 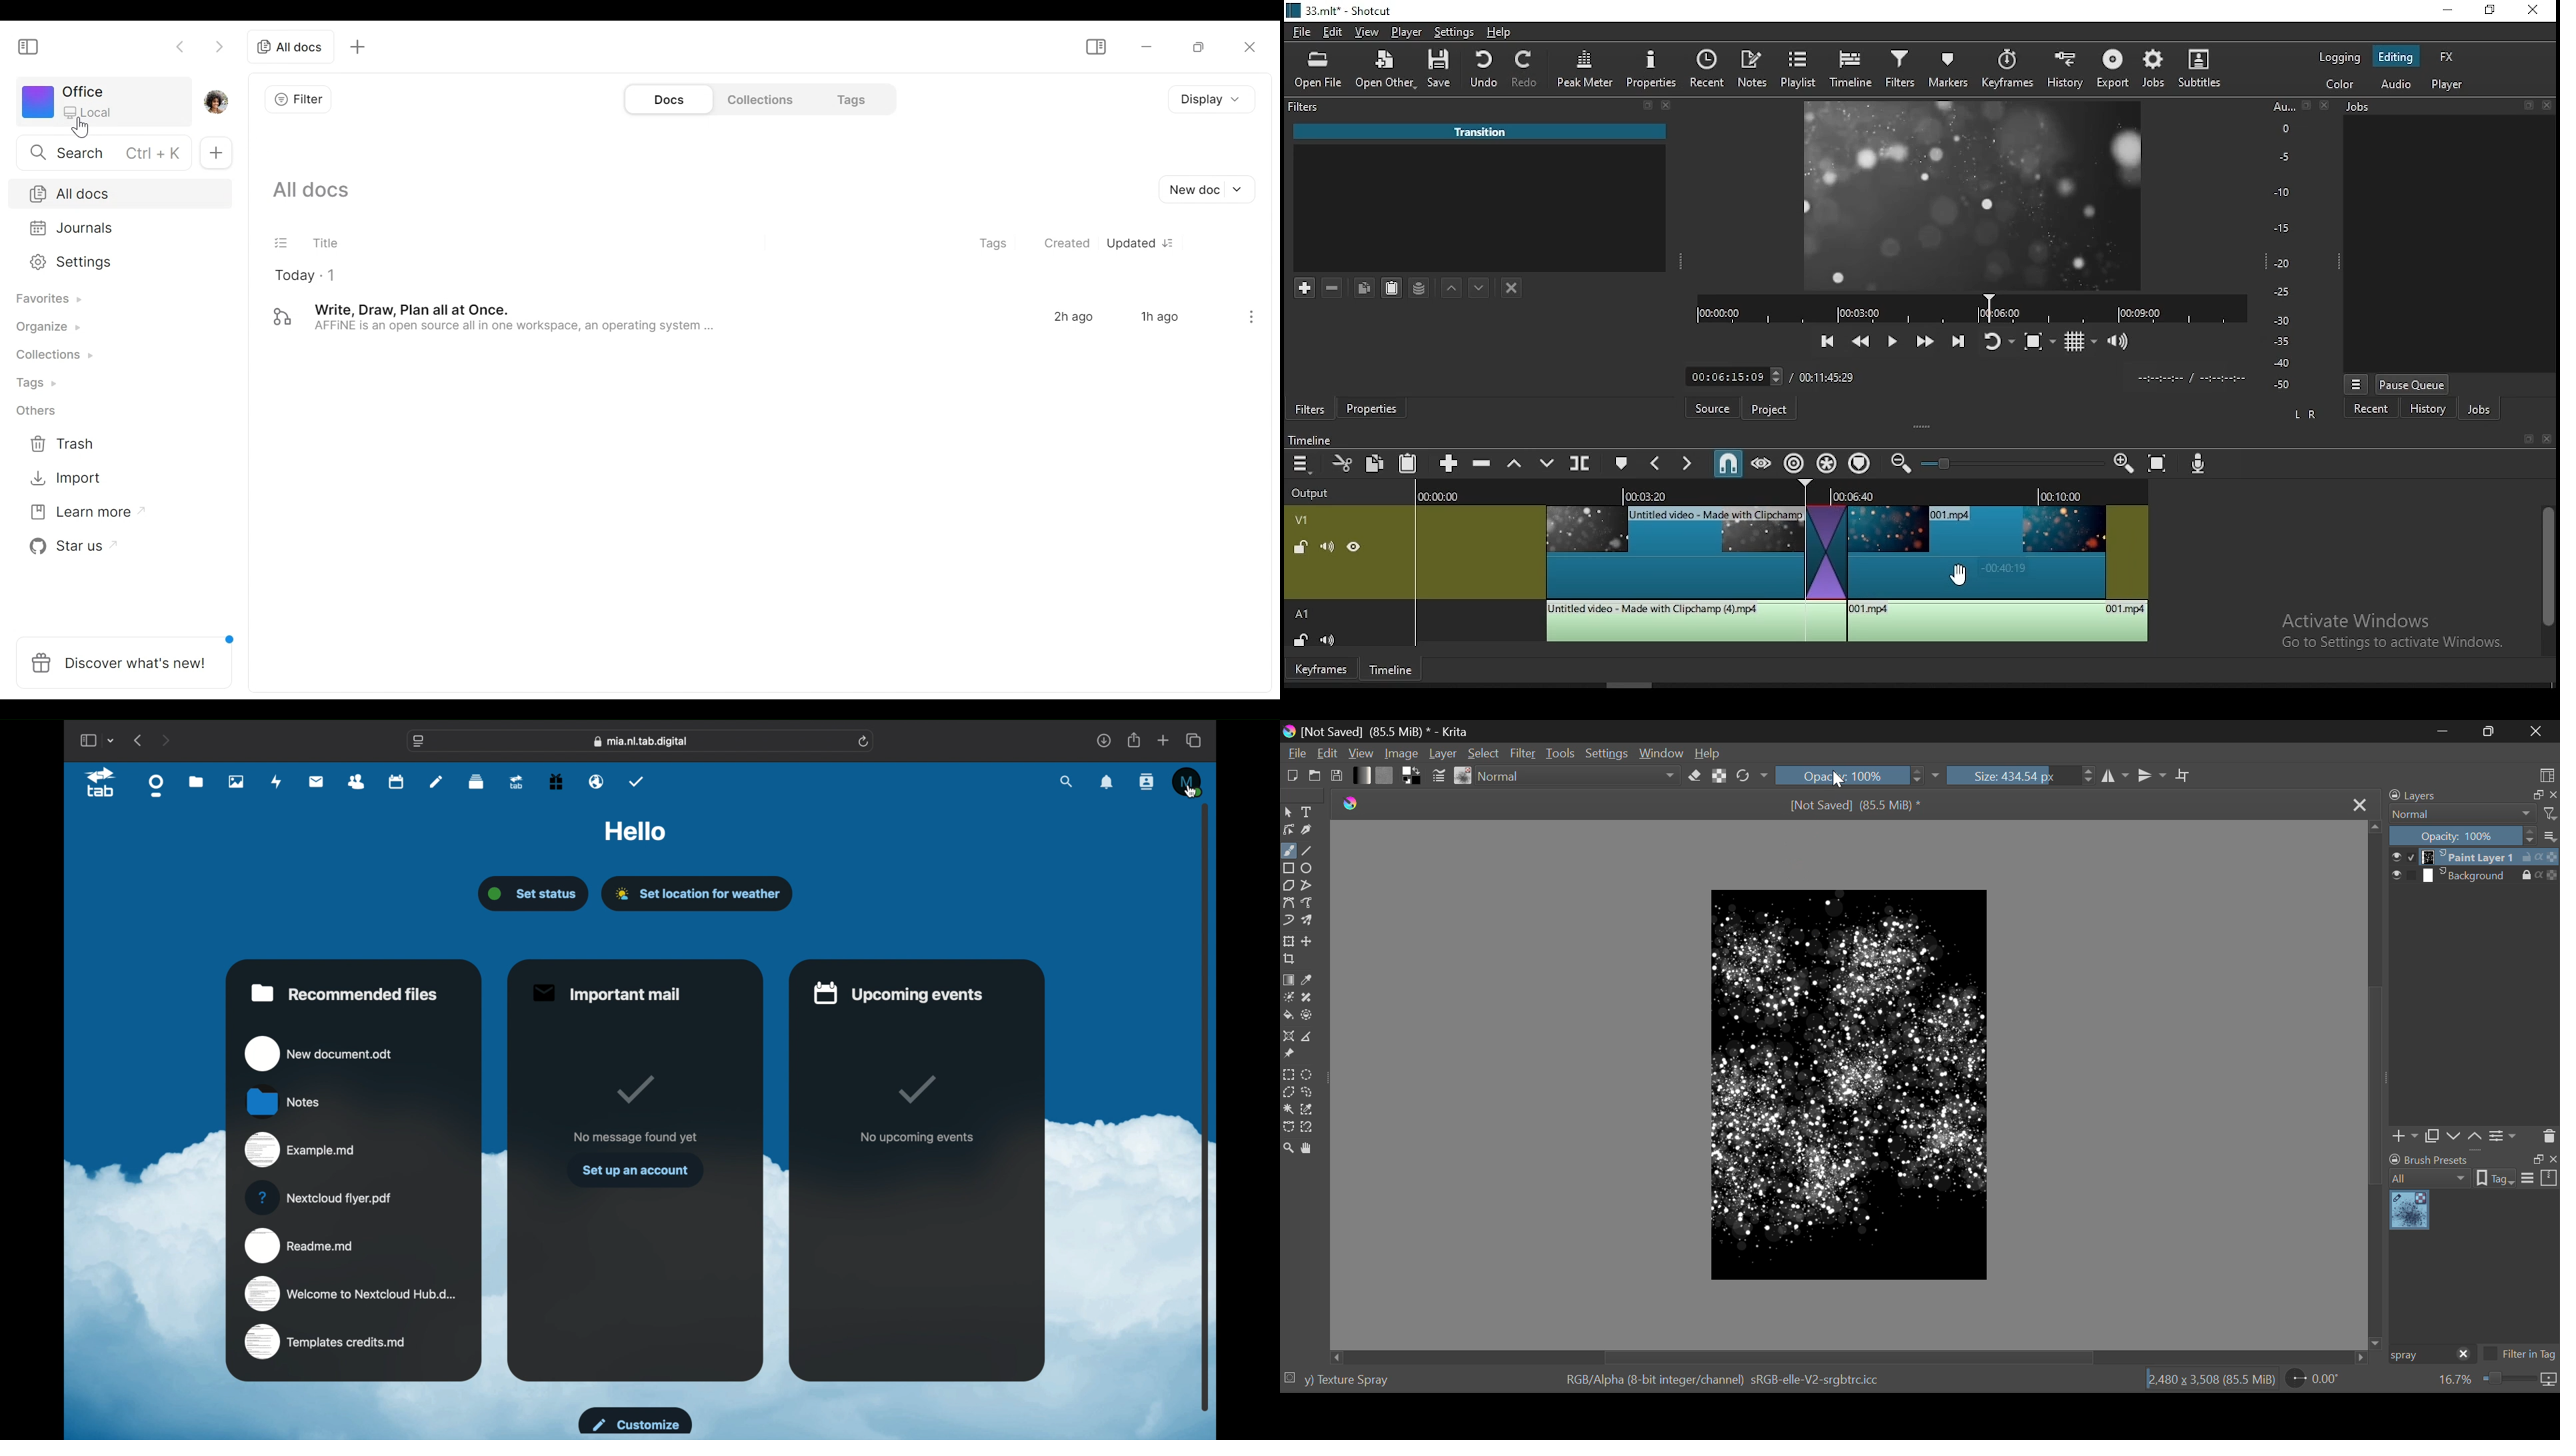 I want to click on fx, so click(x=2447, y=58).